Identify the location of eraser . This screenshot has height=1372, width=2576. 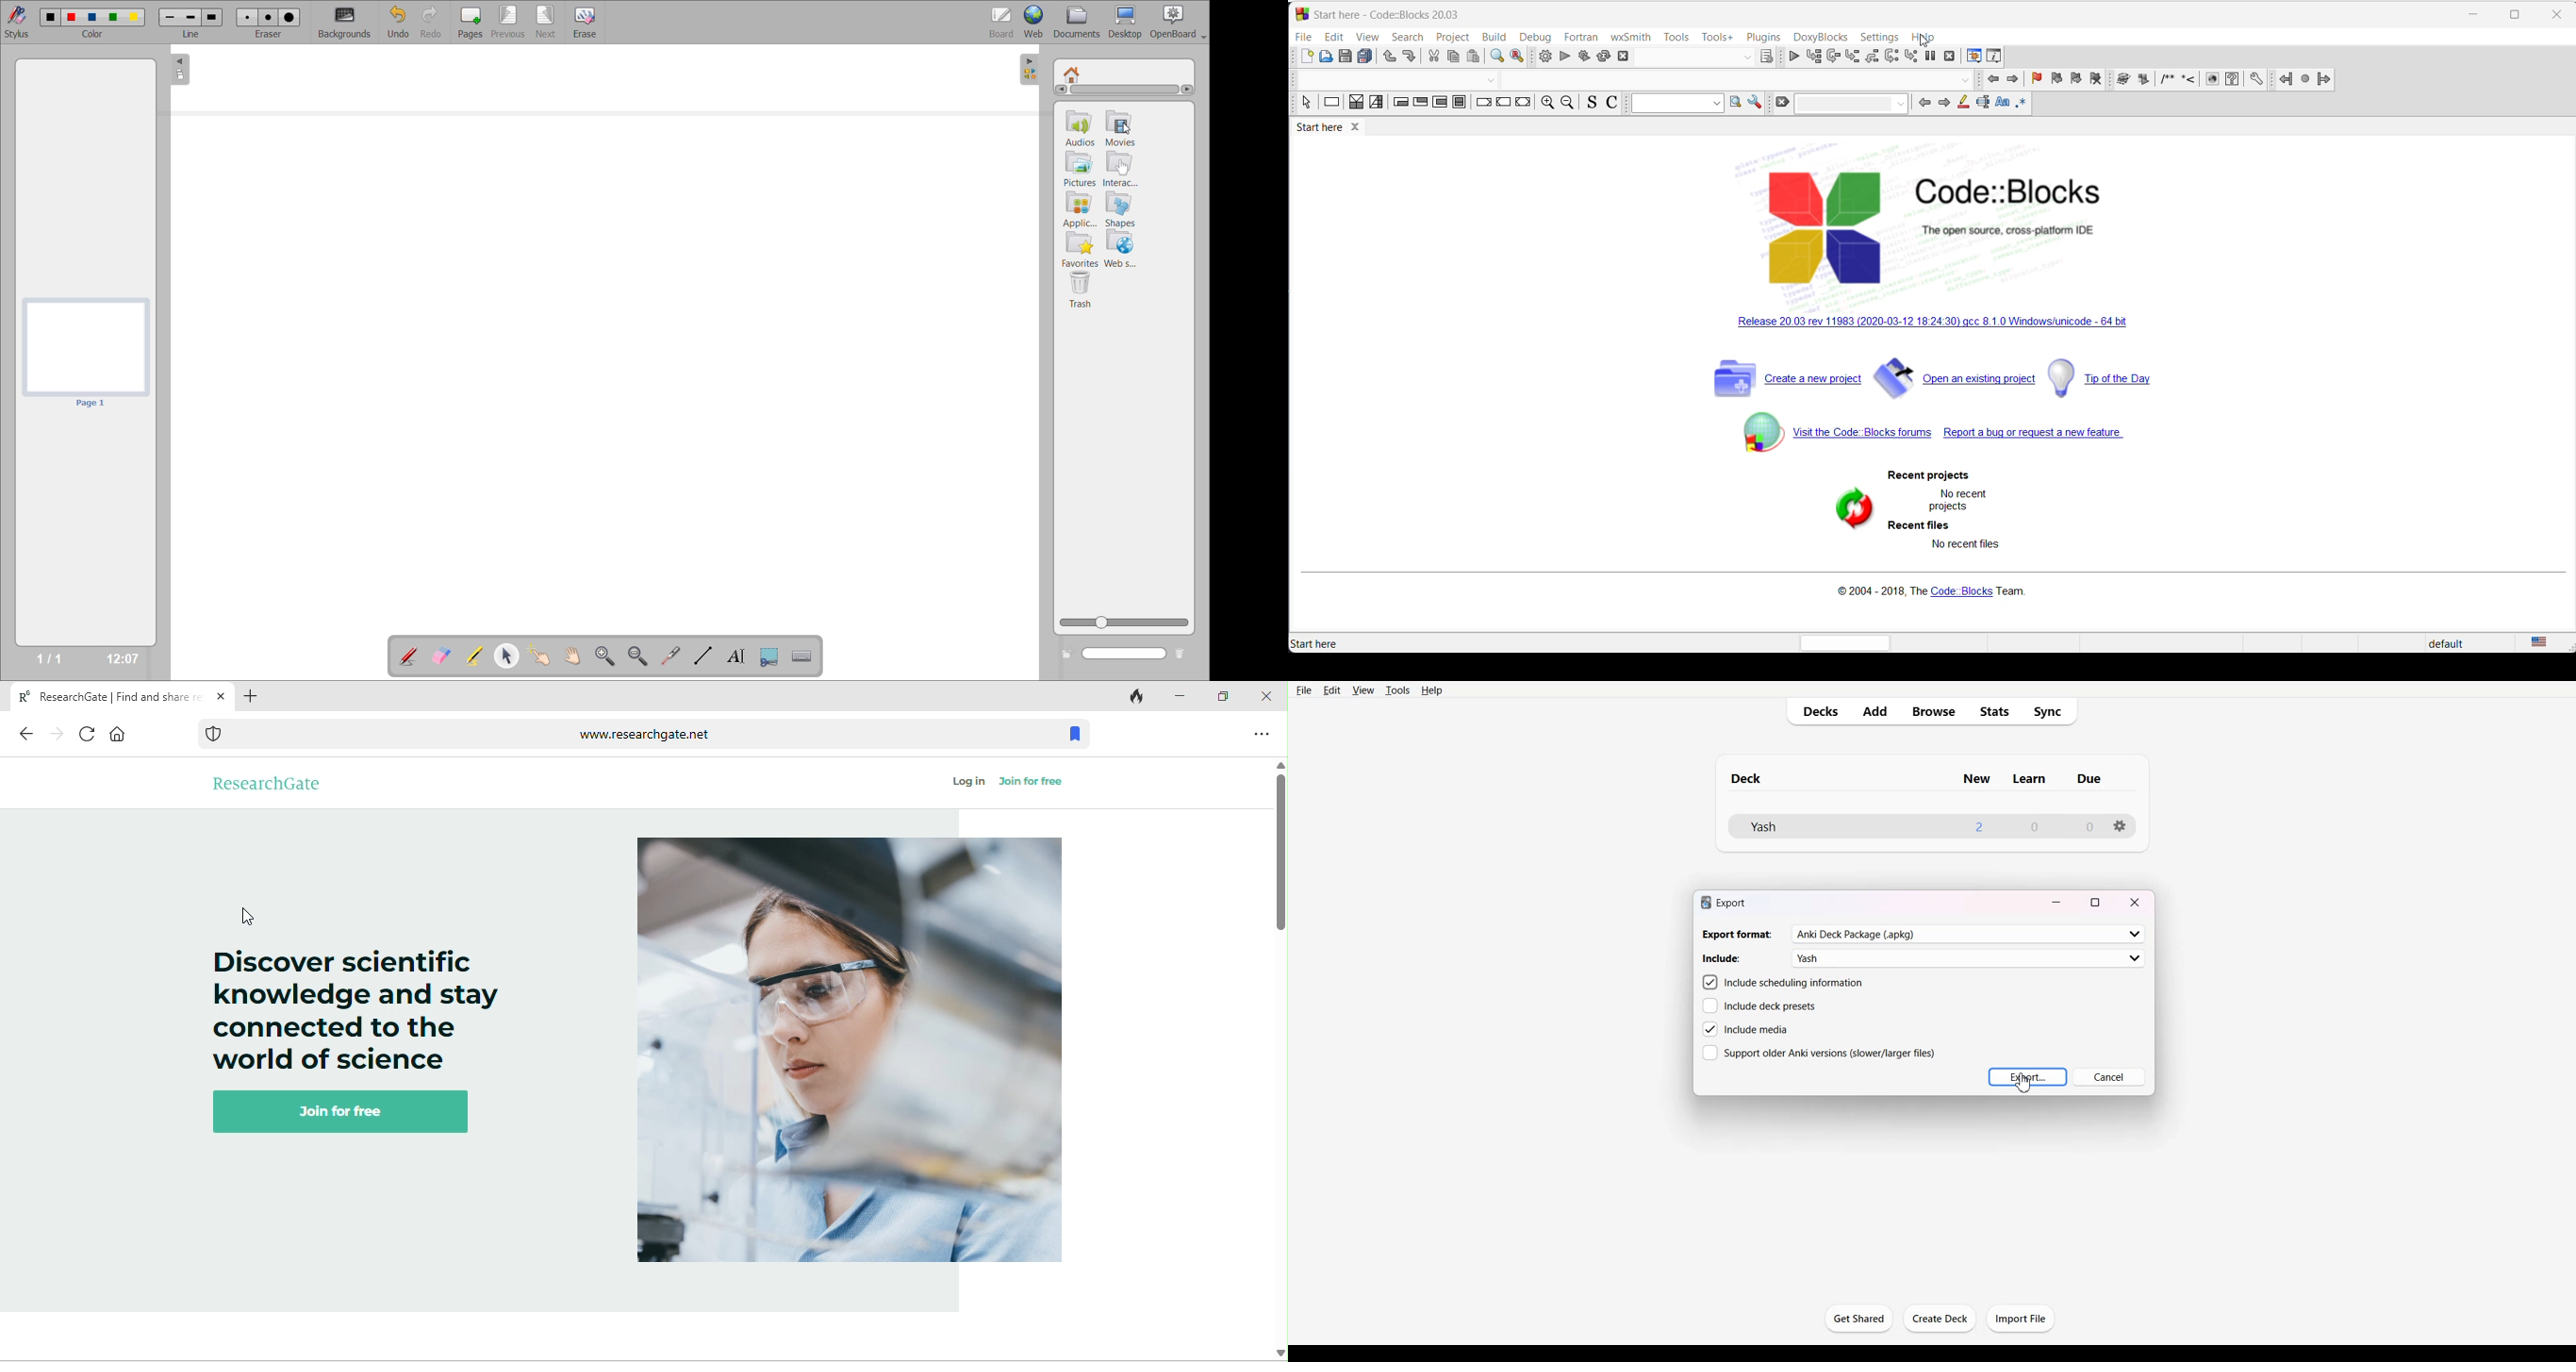
(271, 35).